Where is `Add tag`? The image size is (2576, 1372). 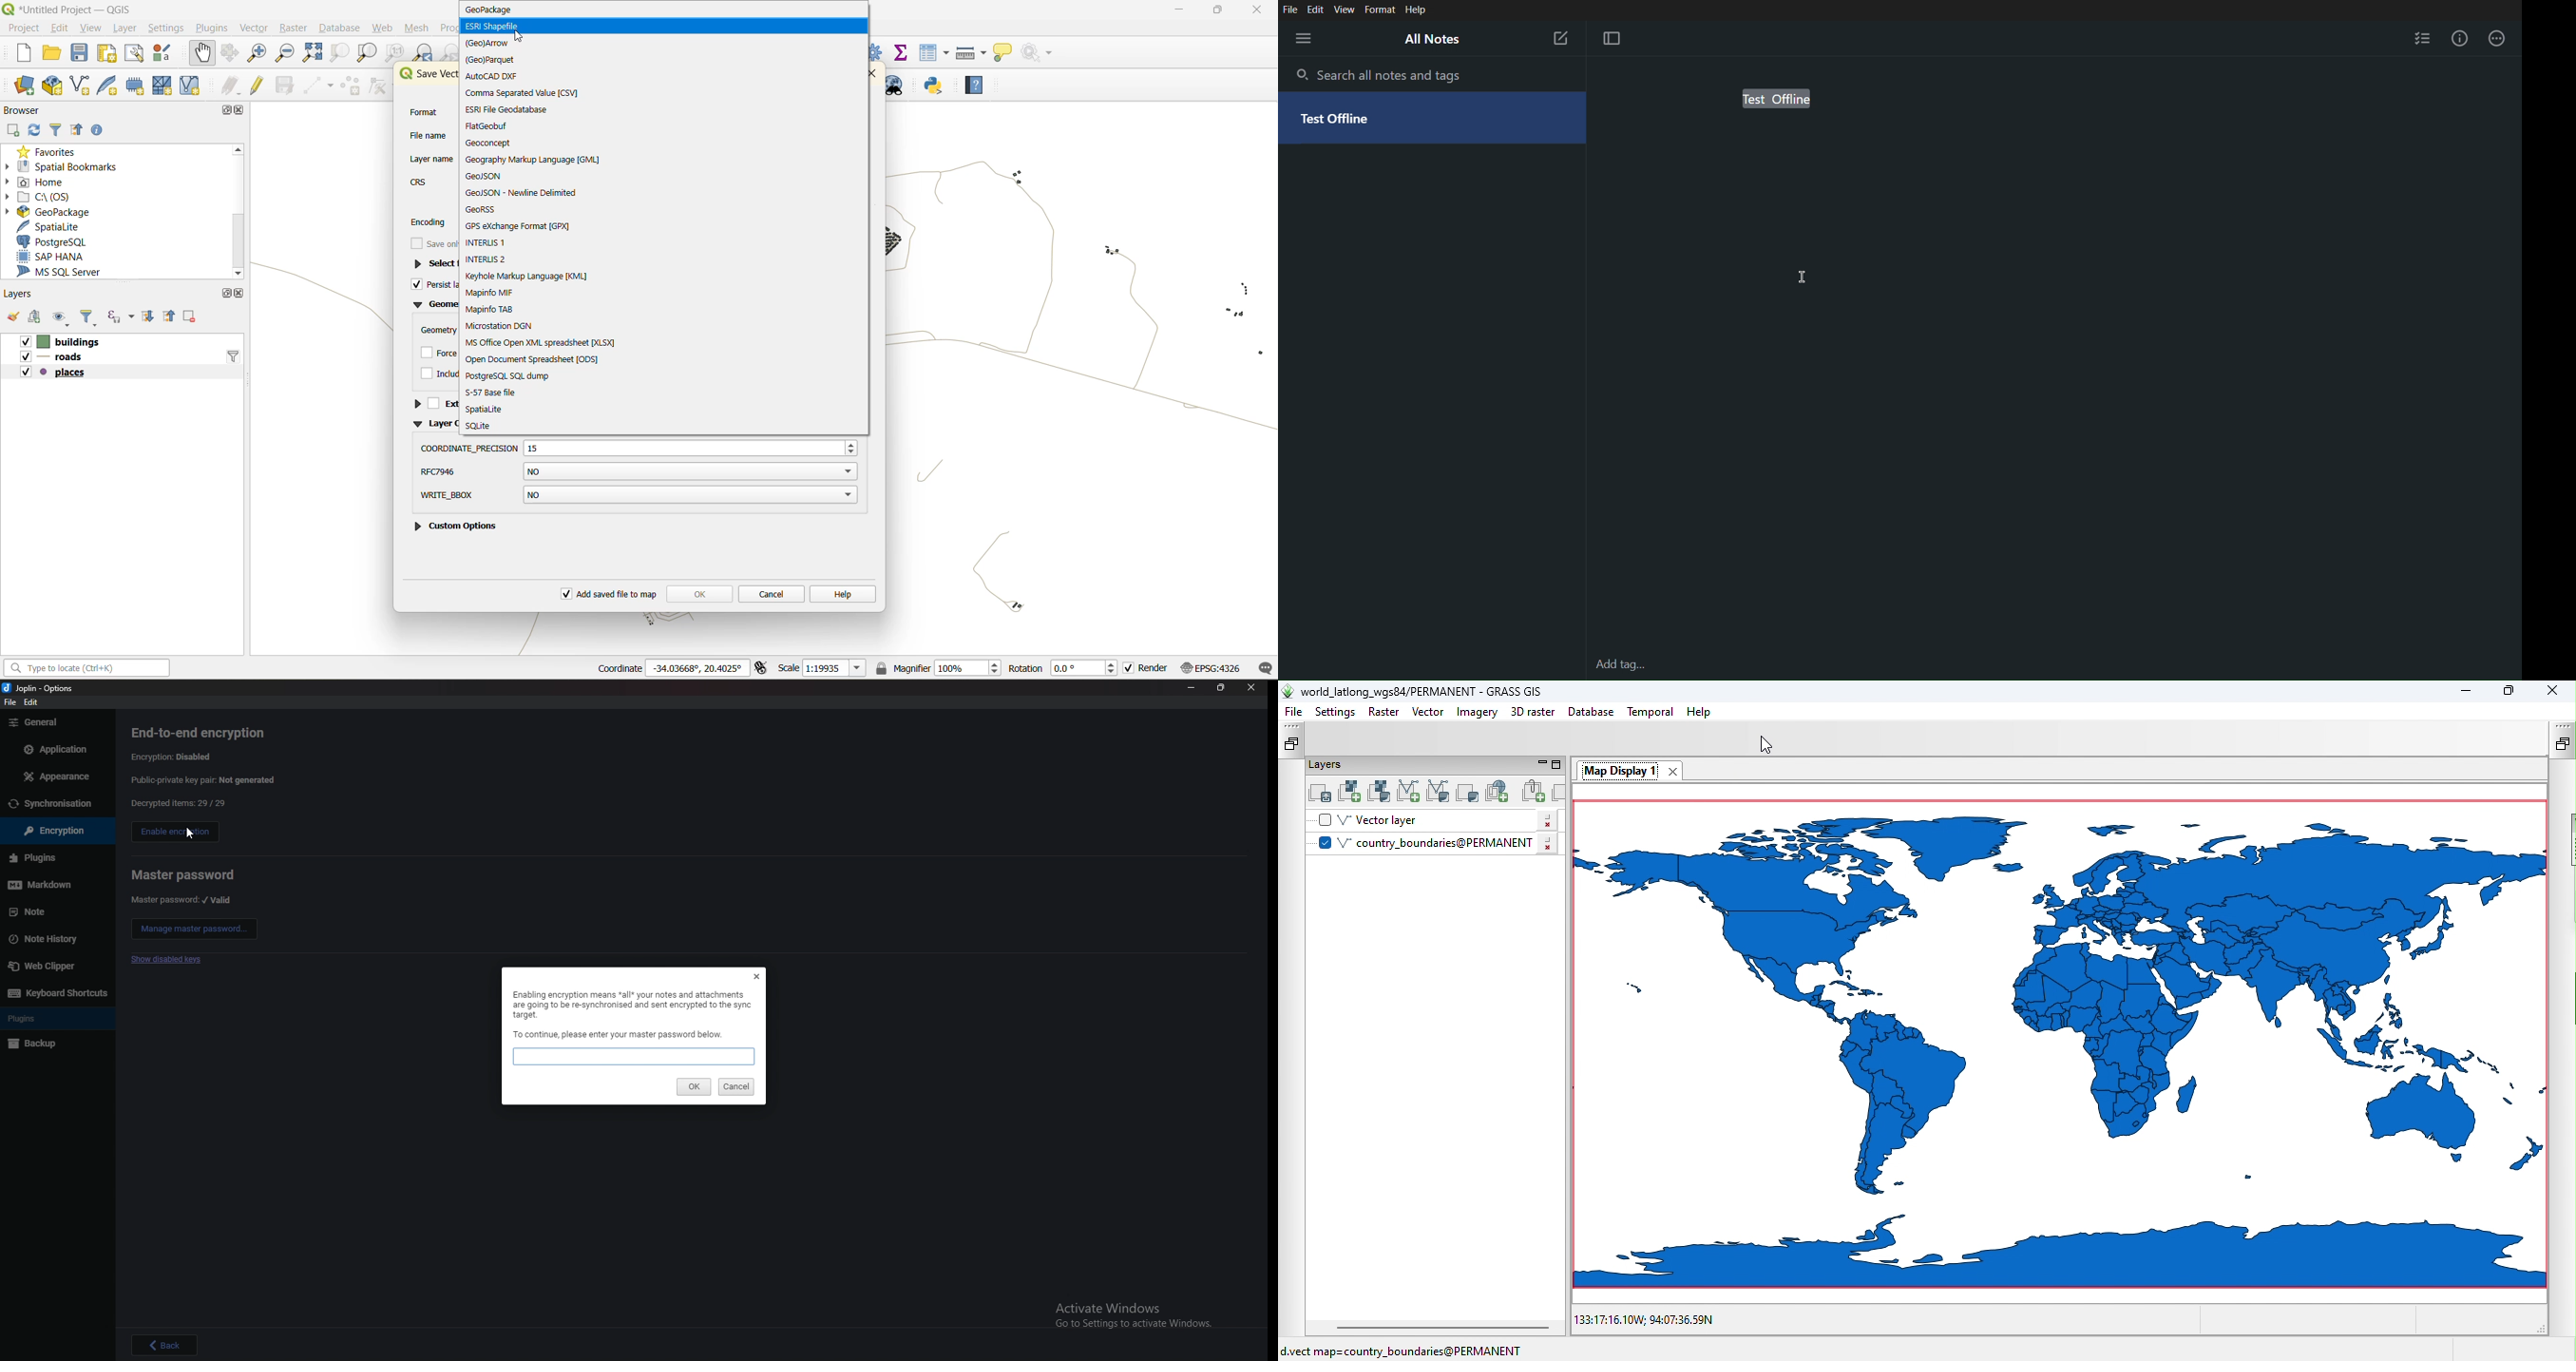 Add tag is located at coordinates (1618, 664).